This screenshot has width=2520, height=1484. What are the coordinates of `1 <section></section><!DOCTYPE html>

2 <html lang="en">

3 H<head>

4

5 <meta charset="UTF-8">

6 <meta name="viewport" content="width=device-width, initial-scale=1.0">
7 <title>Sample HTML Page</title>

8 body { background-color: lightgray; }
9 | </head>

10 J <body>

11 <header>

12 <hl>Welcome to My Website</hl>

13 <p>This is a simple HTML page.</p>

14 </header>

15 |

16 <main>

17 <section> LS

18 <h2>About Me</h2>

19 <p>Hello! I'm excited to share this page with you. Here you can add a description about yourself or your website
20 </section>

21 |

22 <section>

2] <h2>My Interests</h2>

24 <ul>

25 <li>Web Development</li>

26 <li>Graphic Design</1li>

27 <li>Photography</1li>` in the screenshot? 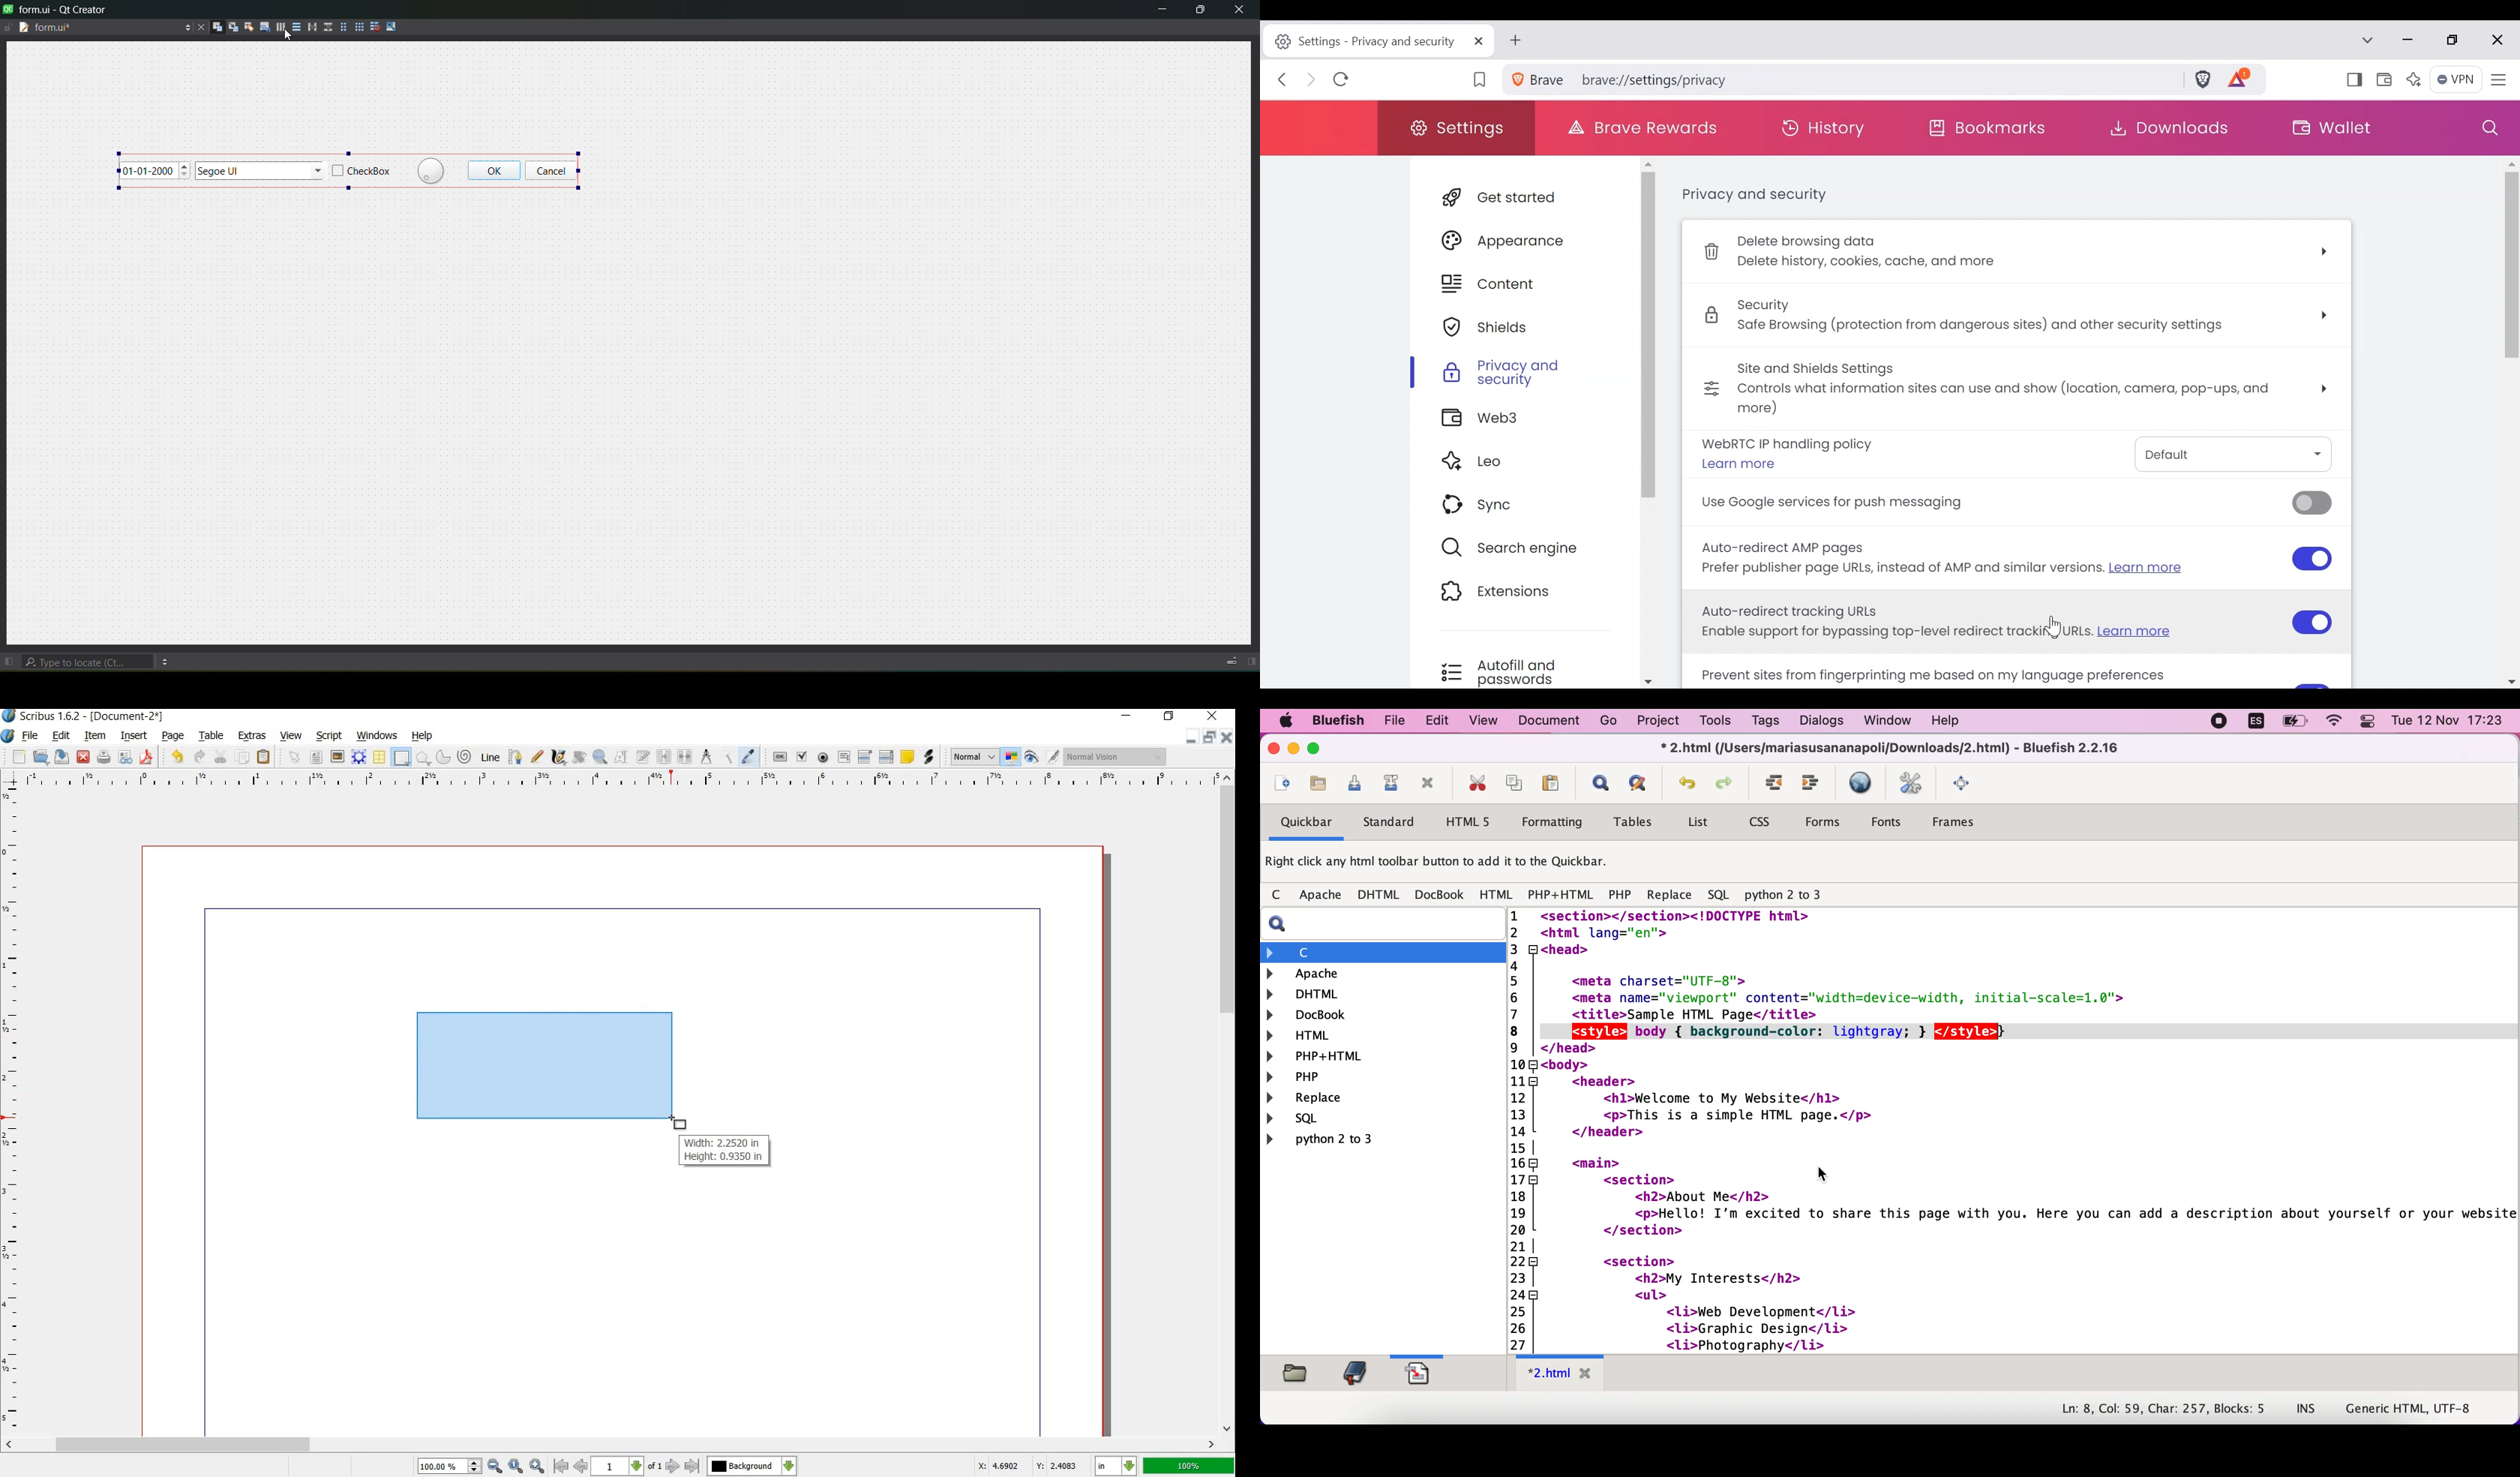 It's located at (2011, 1131).